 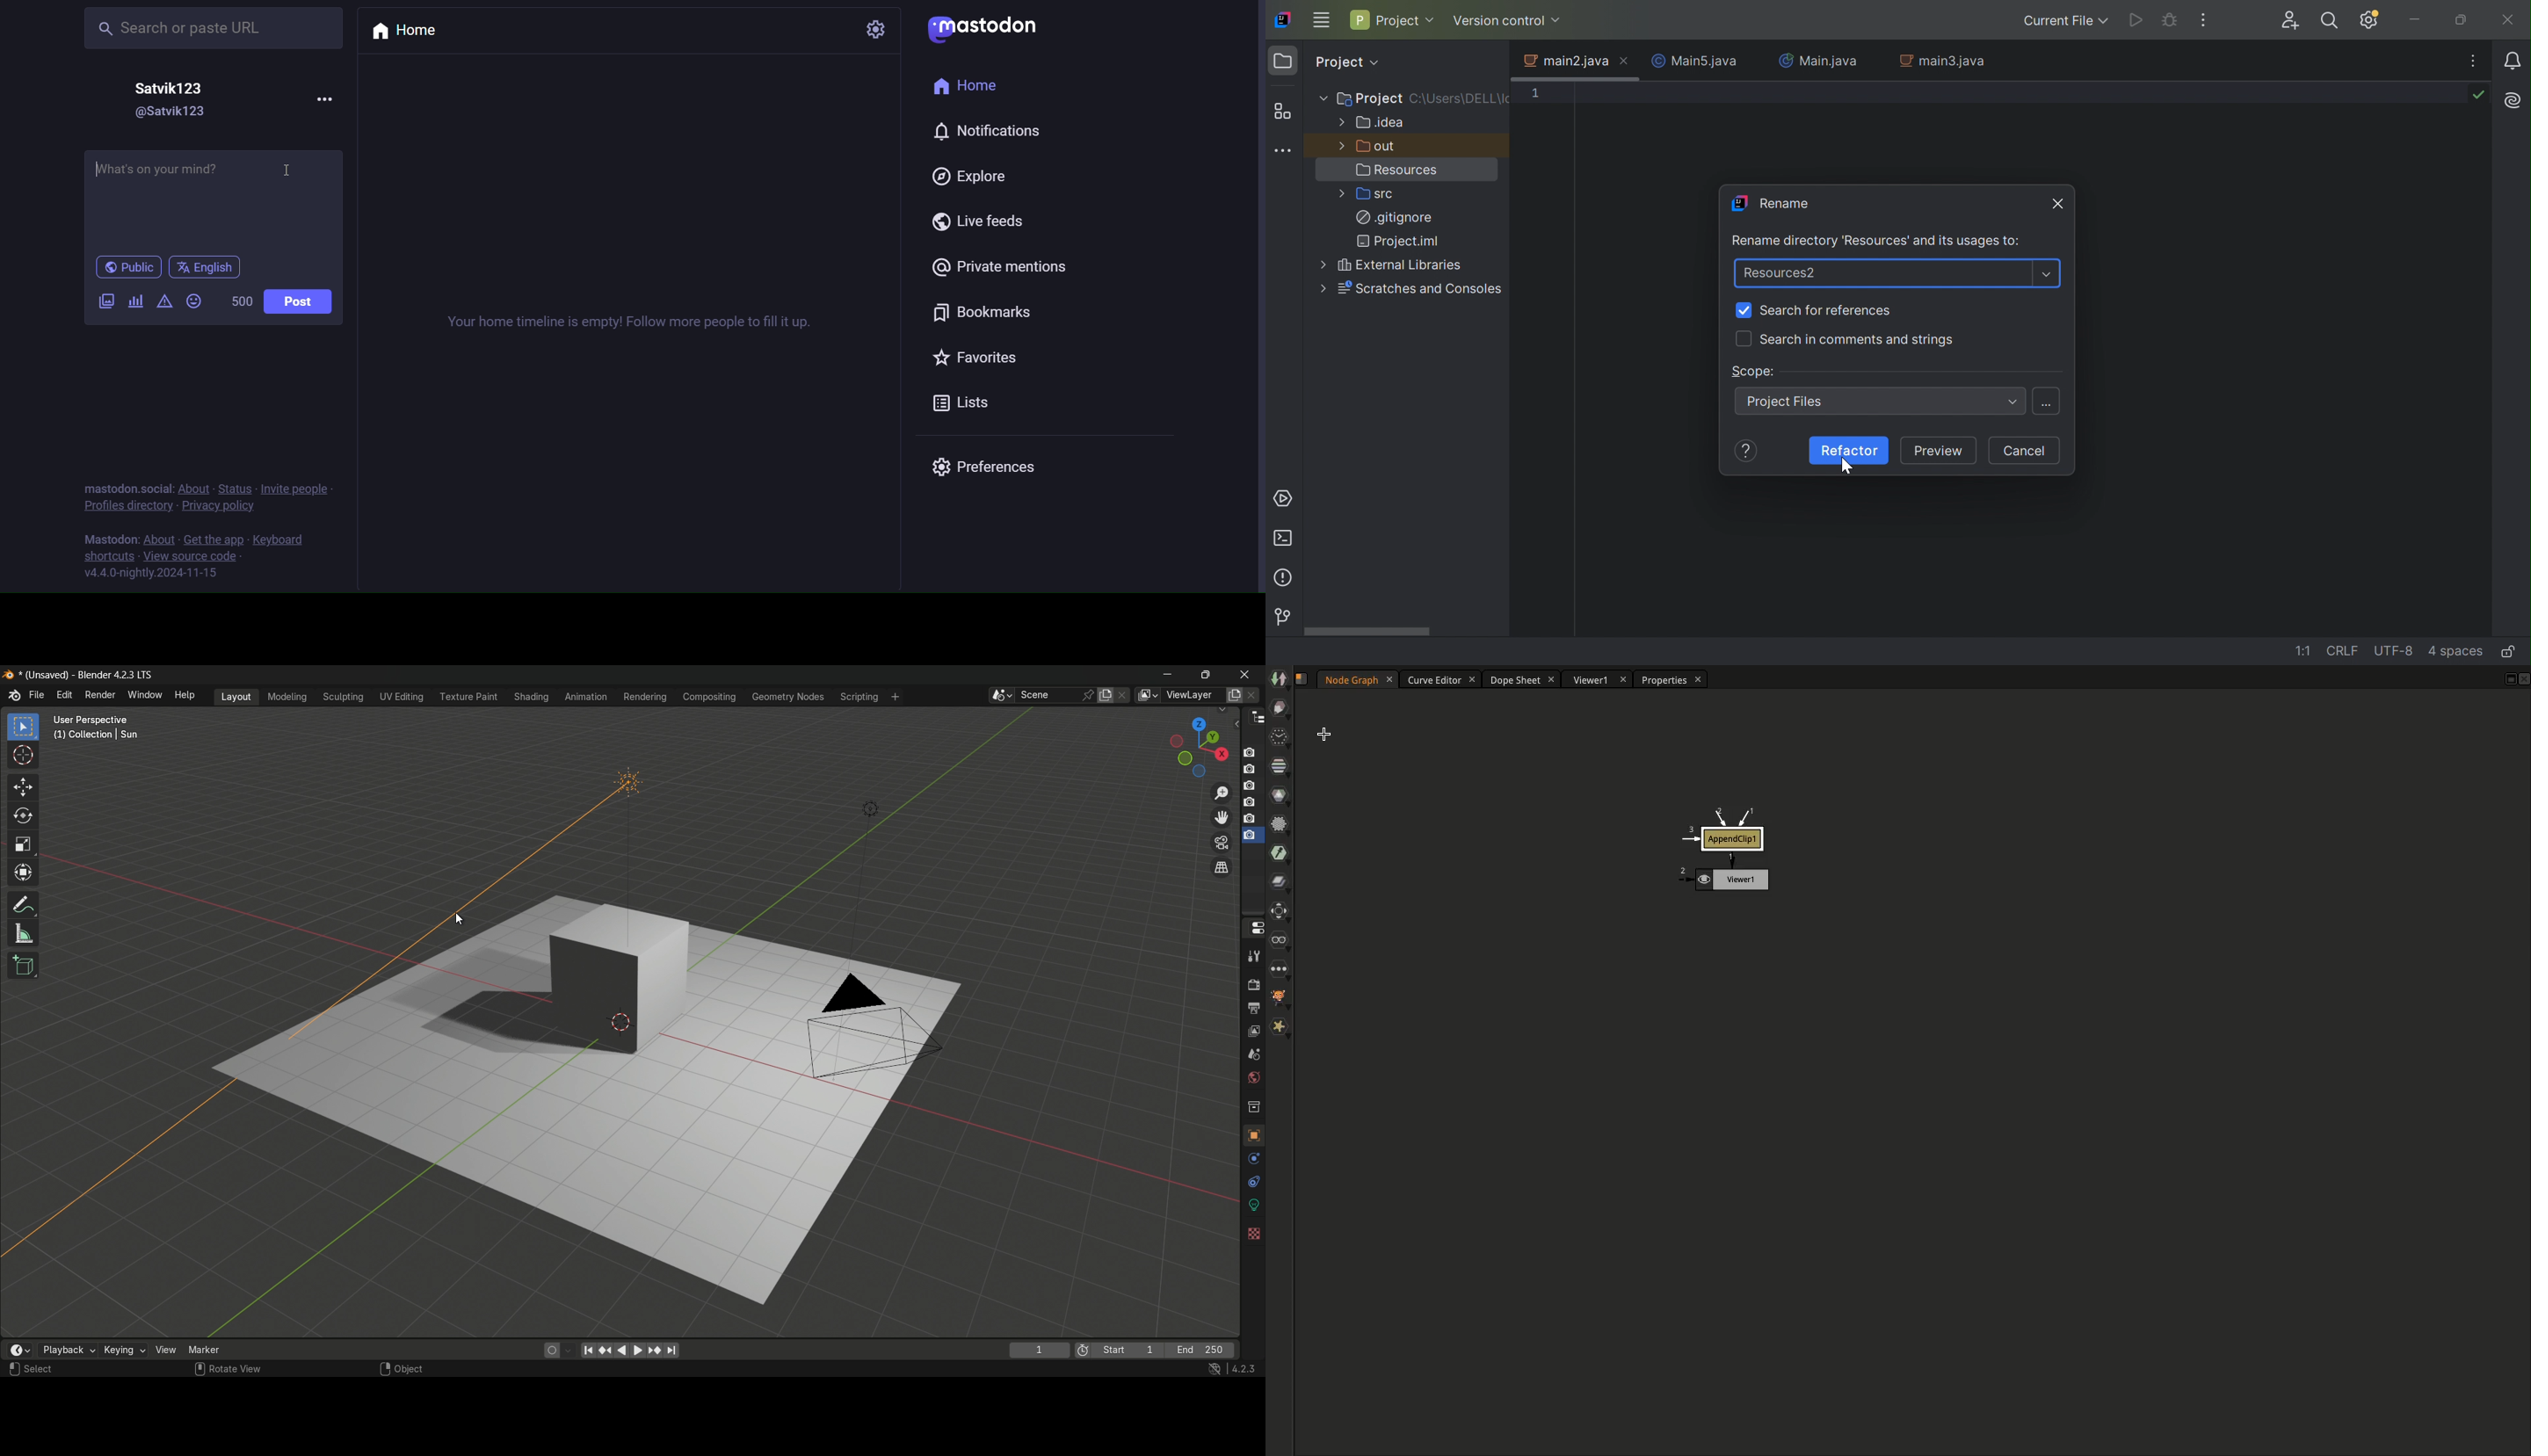 I want to click on (1) Collection | Sun, so click(x=97, y=735).